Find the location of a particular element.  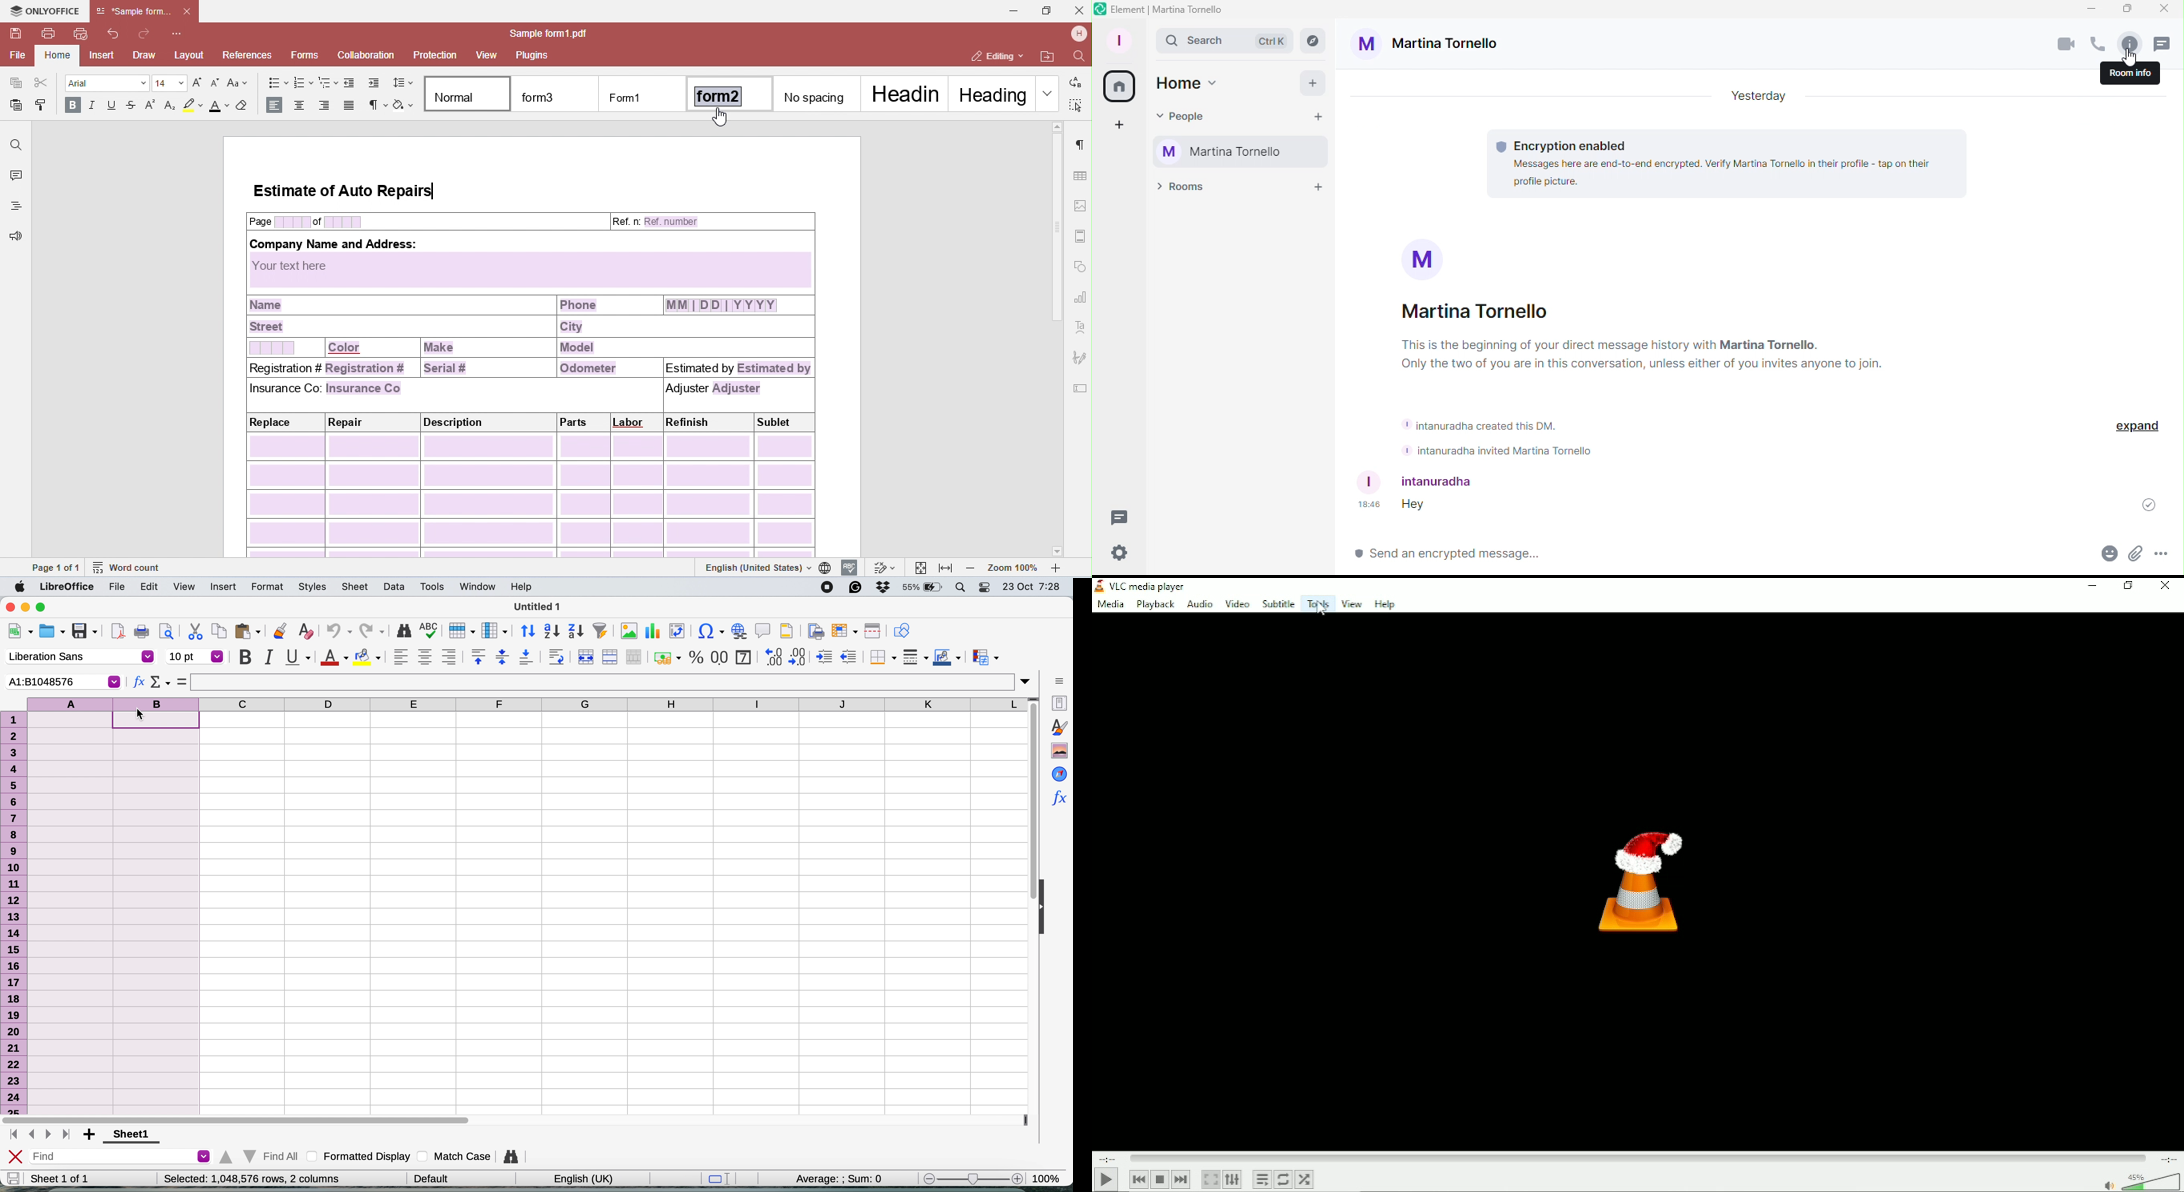

new is located at coordinates (19, 632).